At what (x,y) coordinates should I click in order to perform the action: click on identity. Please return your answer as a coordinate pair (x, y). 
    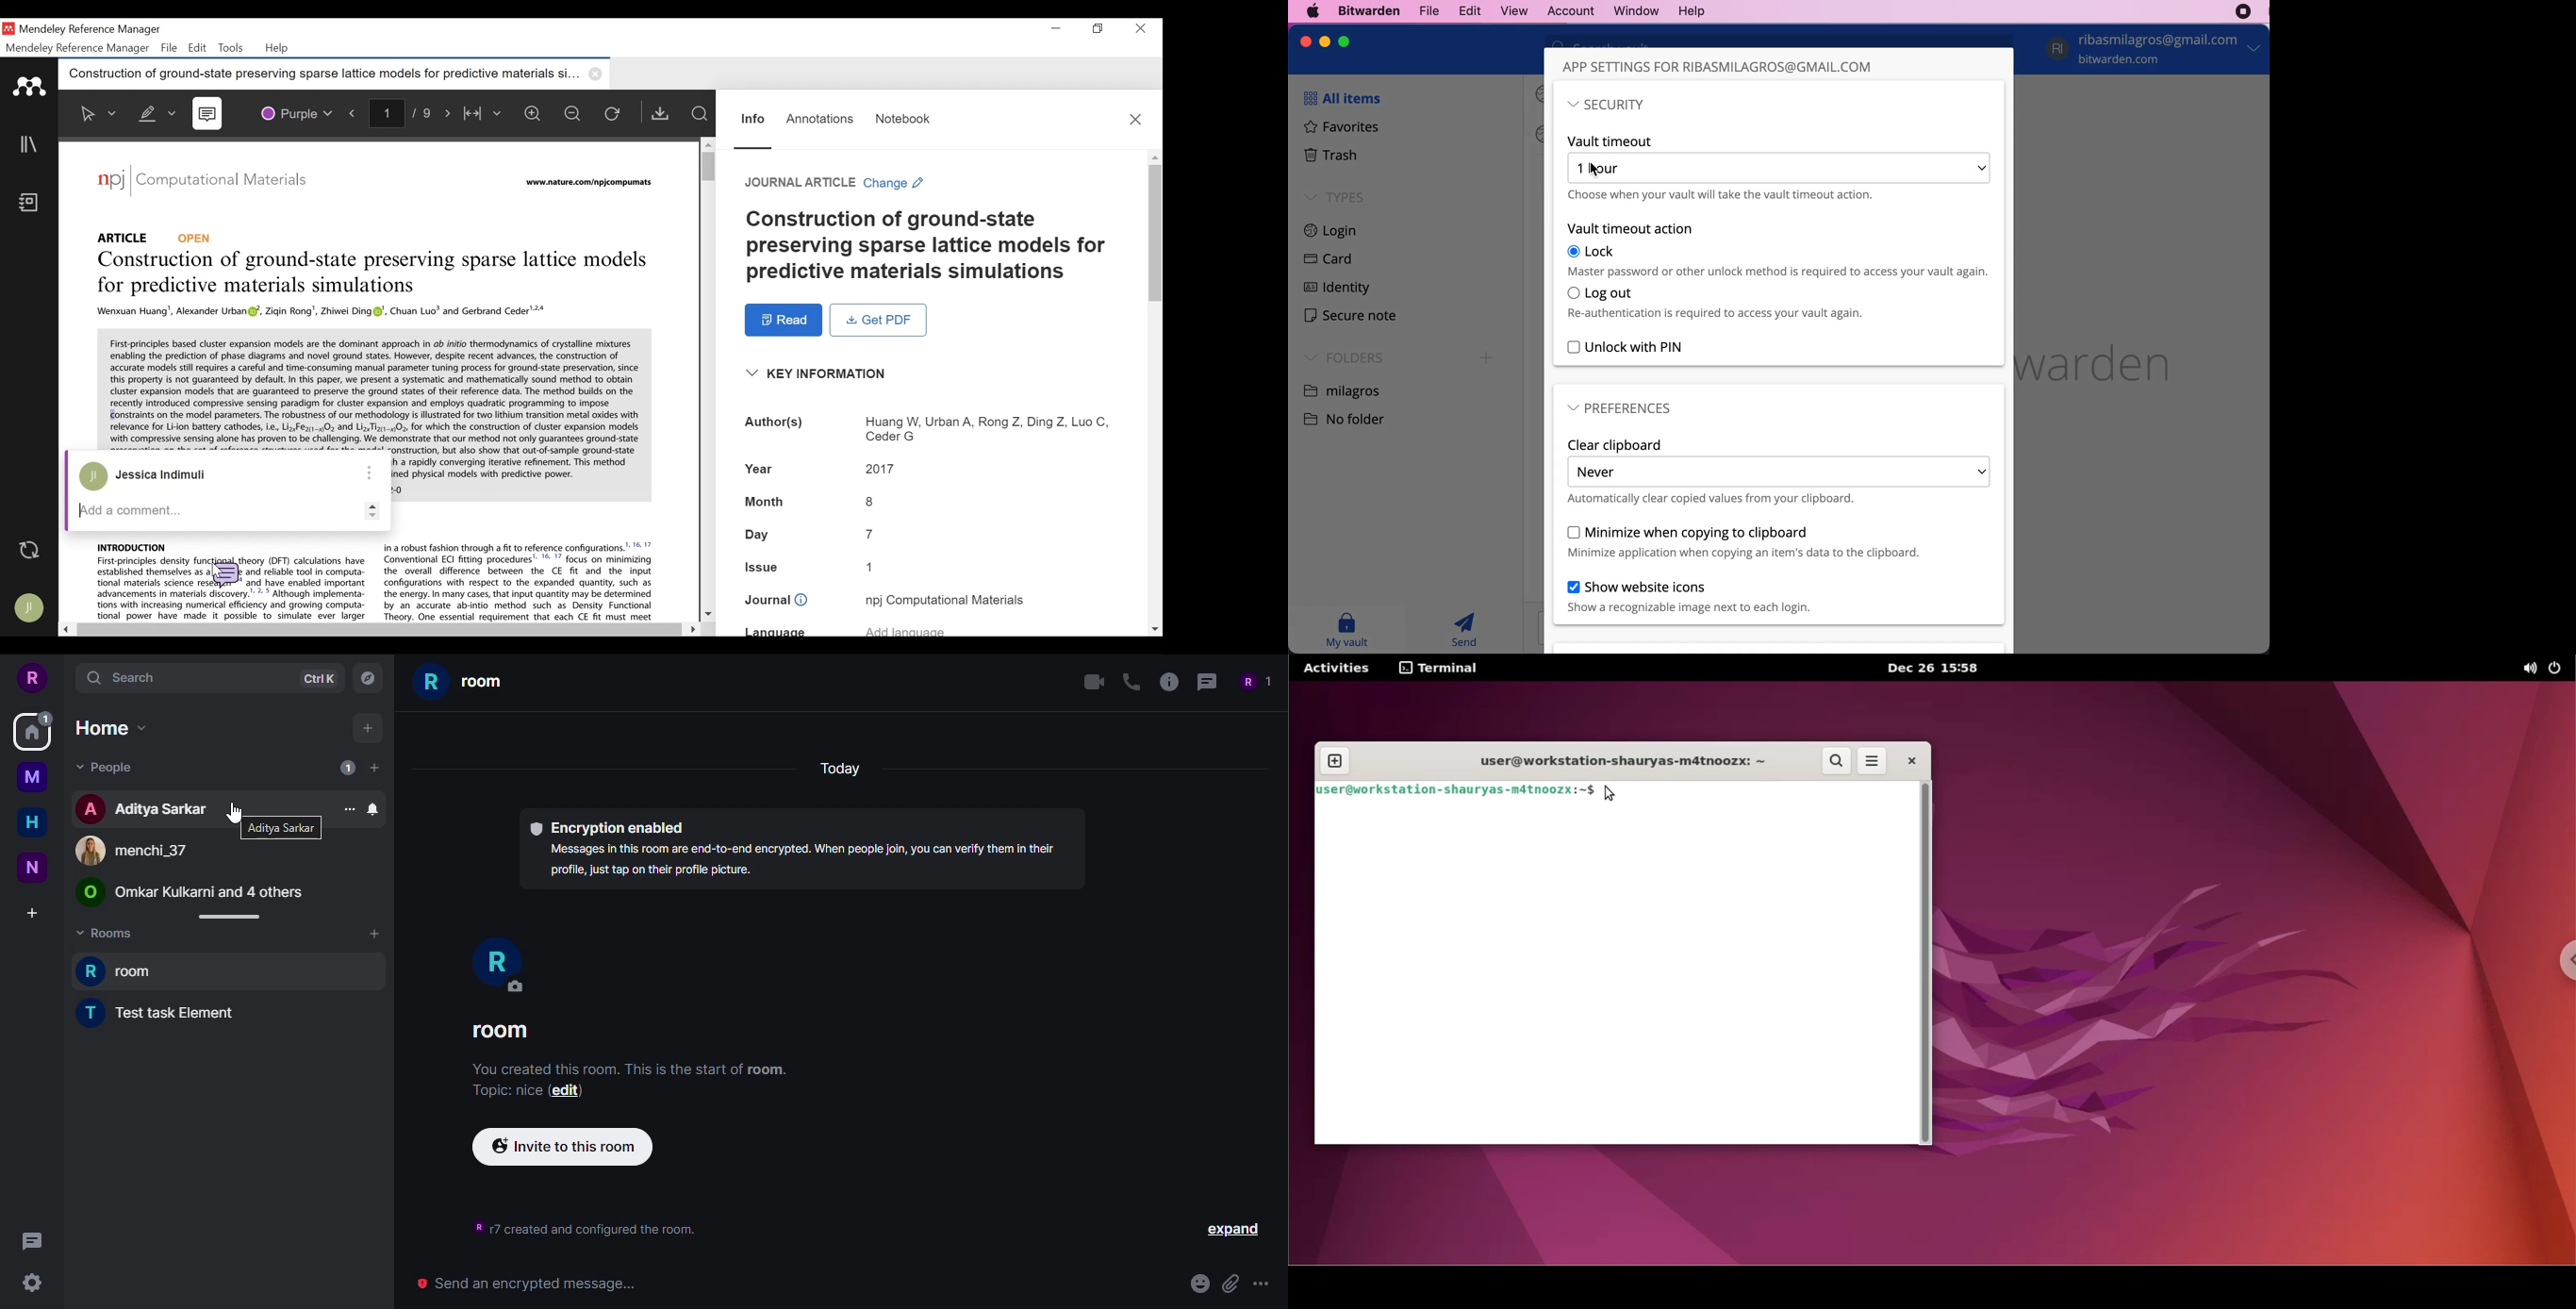
    Looking at the image, I should click on (1334, 290).